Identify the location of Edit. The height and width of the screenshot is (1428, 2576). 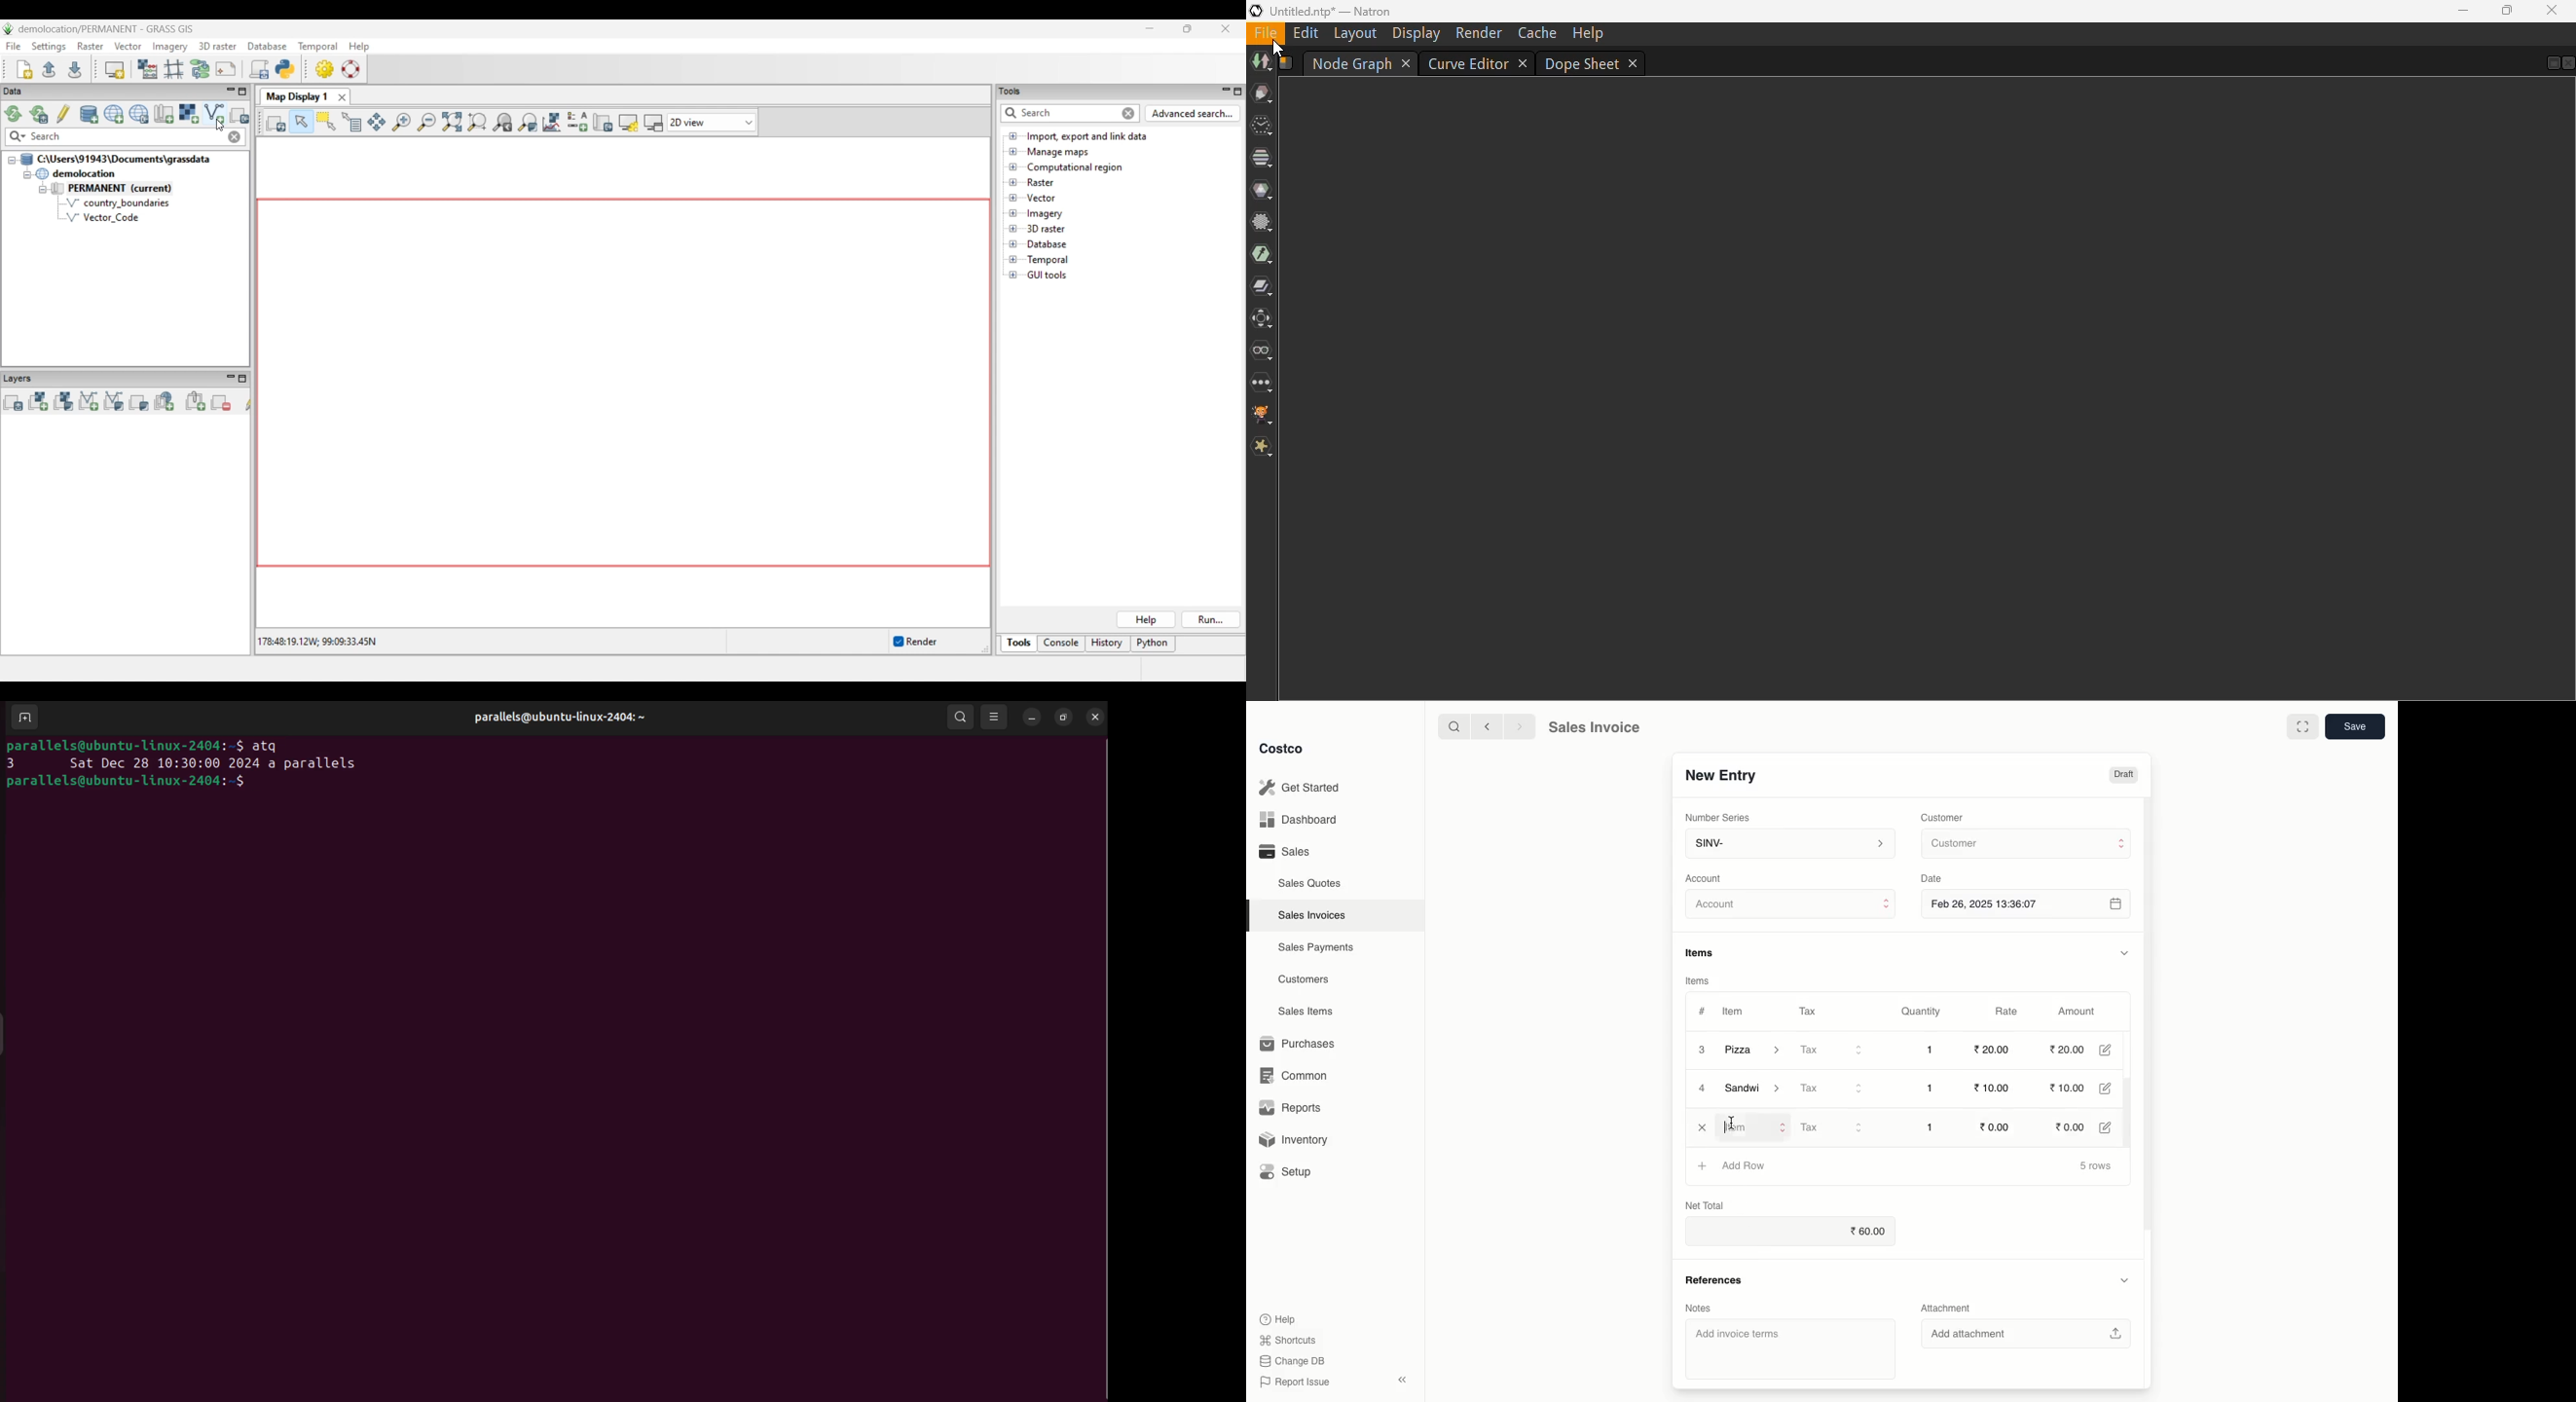
(2112, 1050).